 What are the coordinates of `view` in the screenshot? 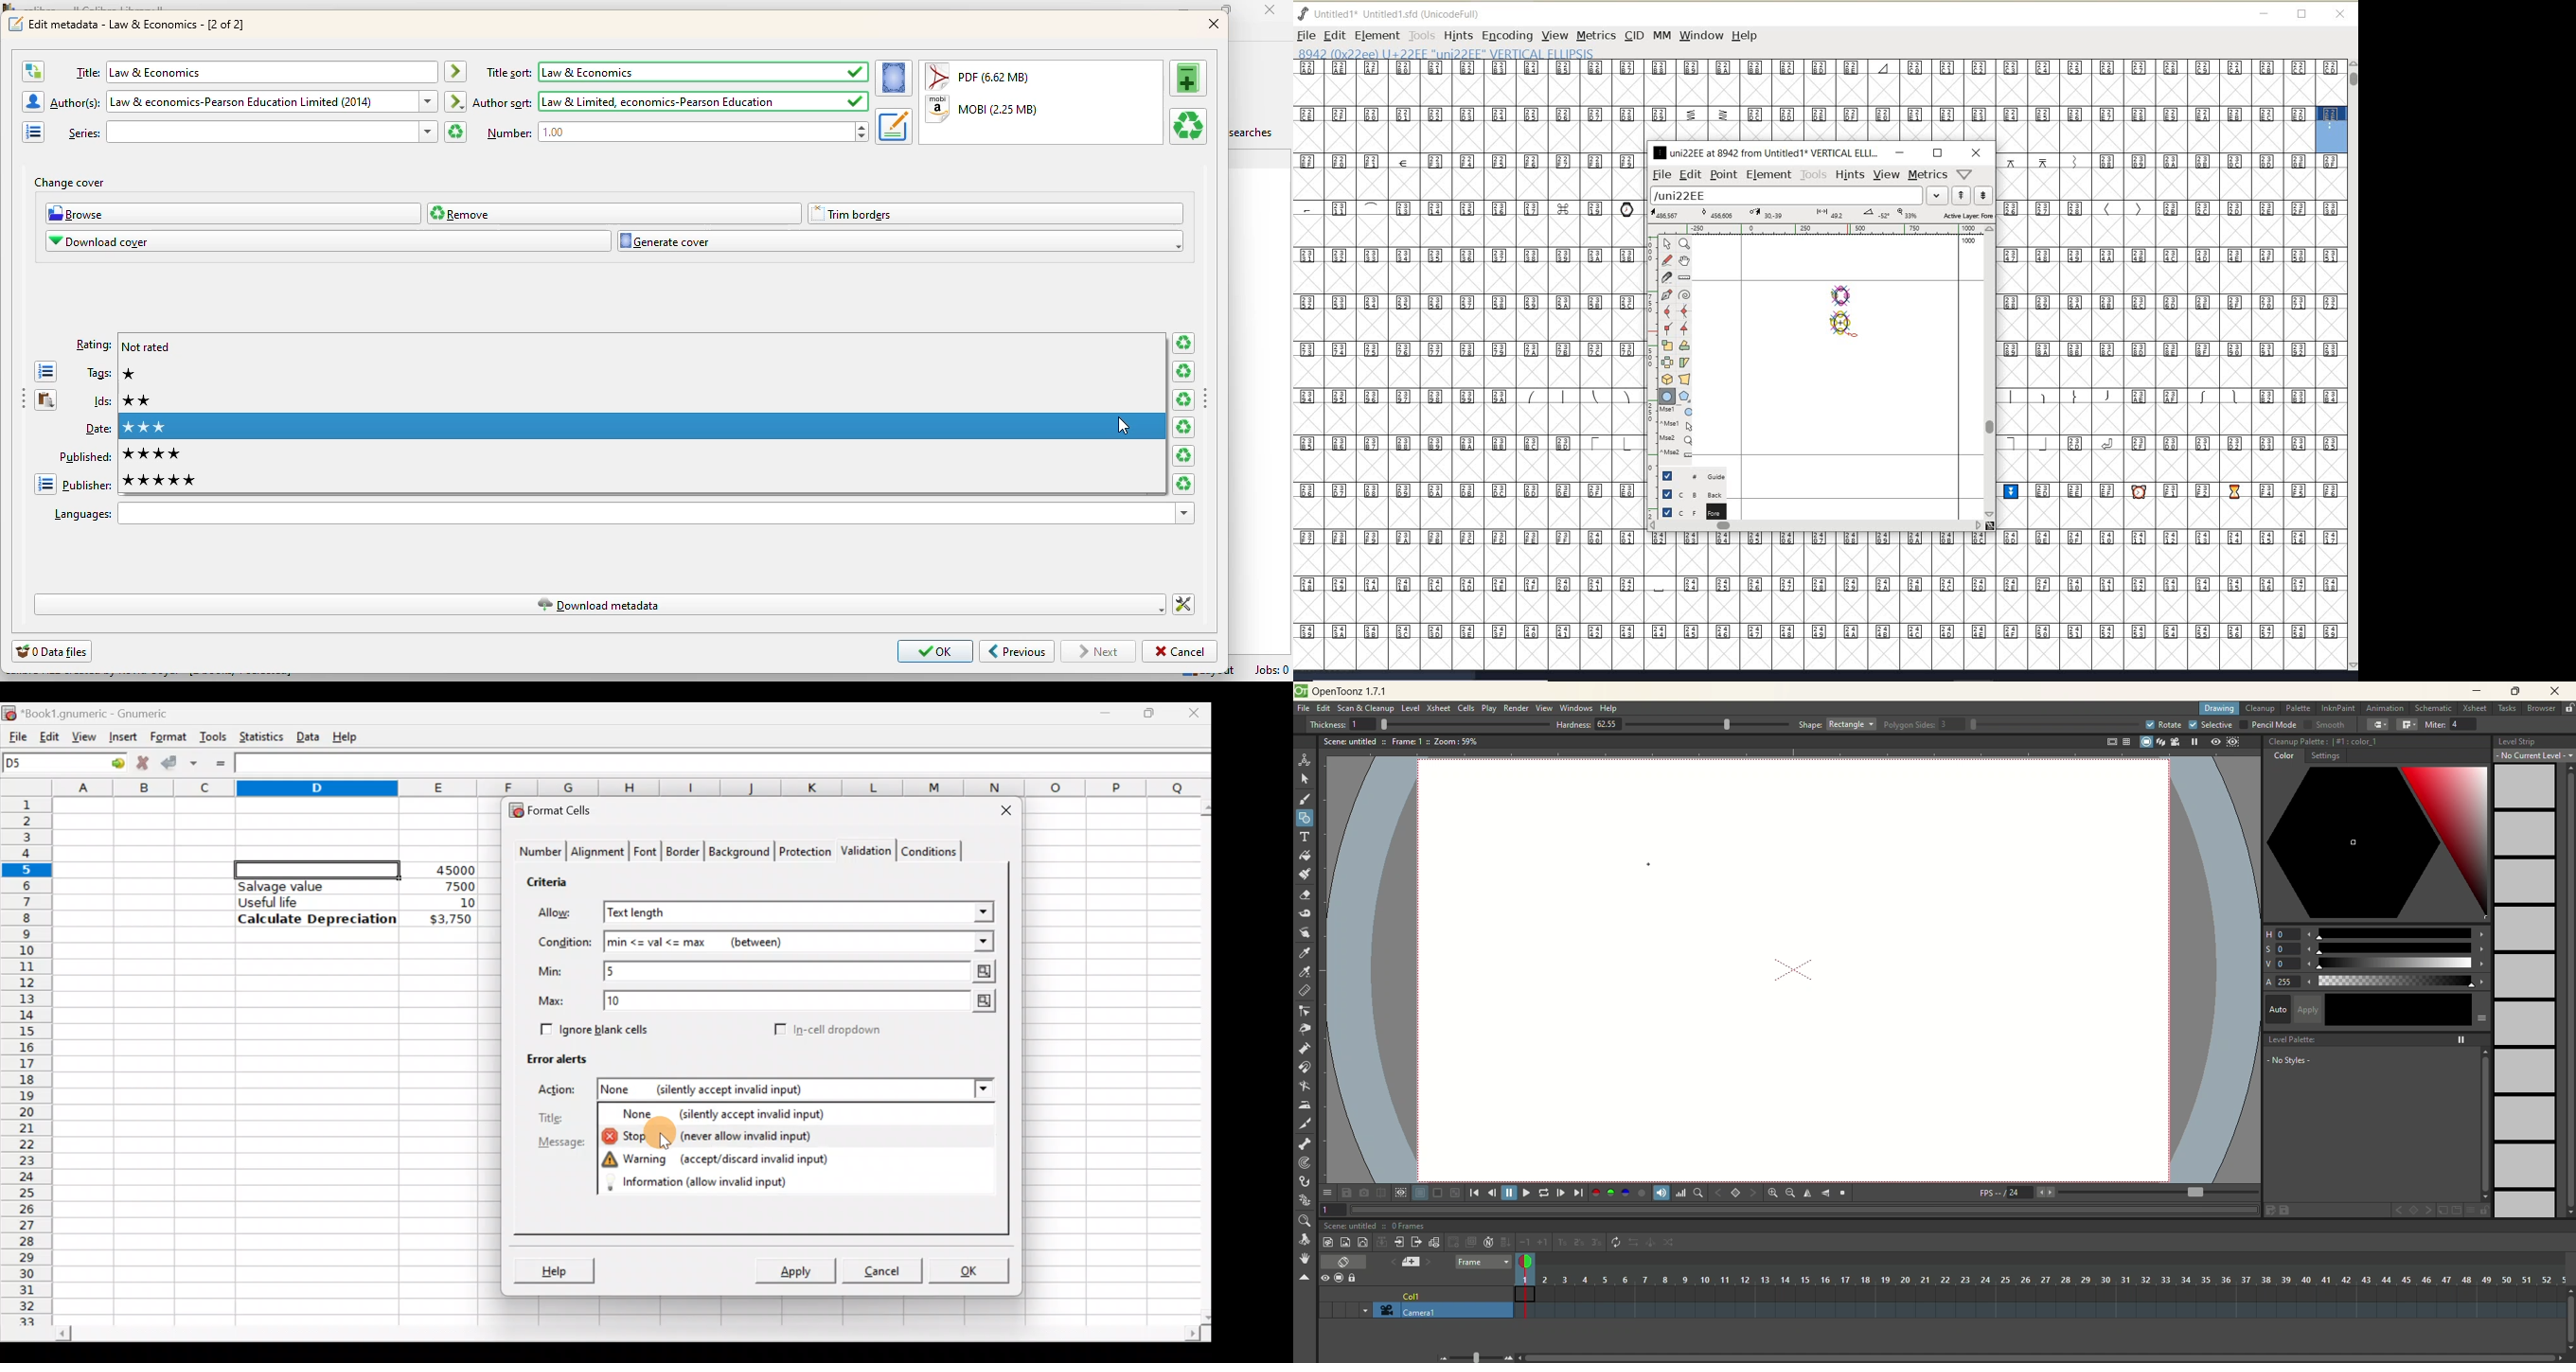 It's located at (1887, 174).